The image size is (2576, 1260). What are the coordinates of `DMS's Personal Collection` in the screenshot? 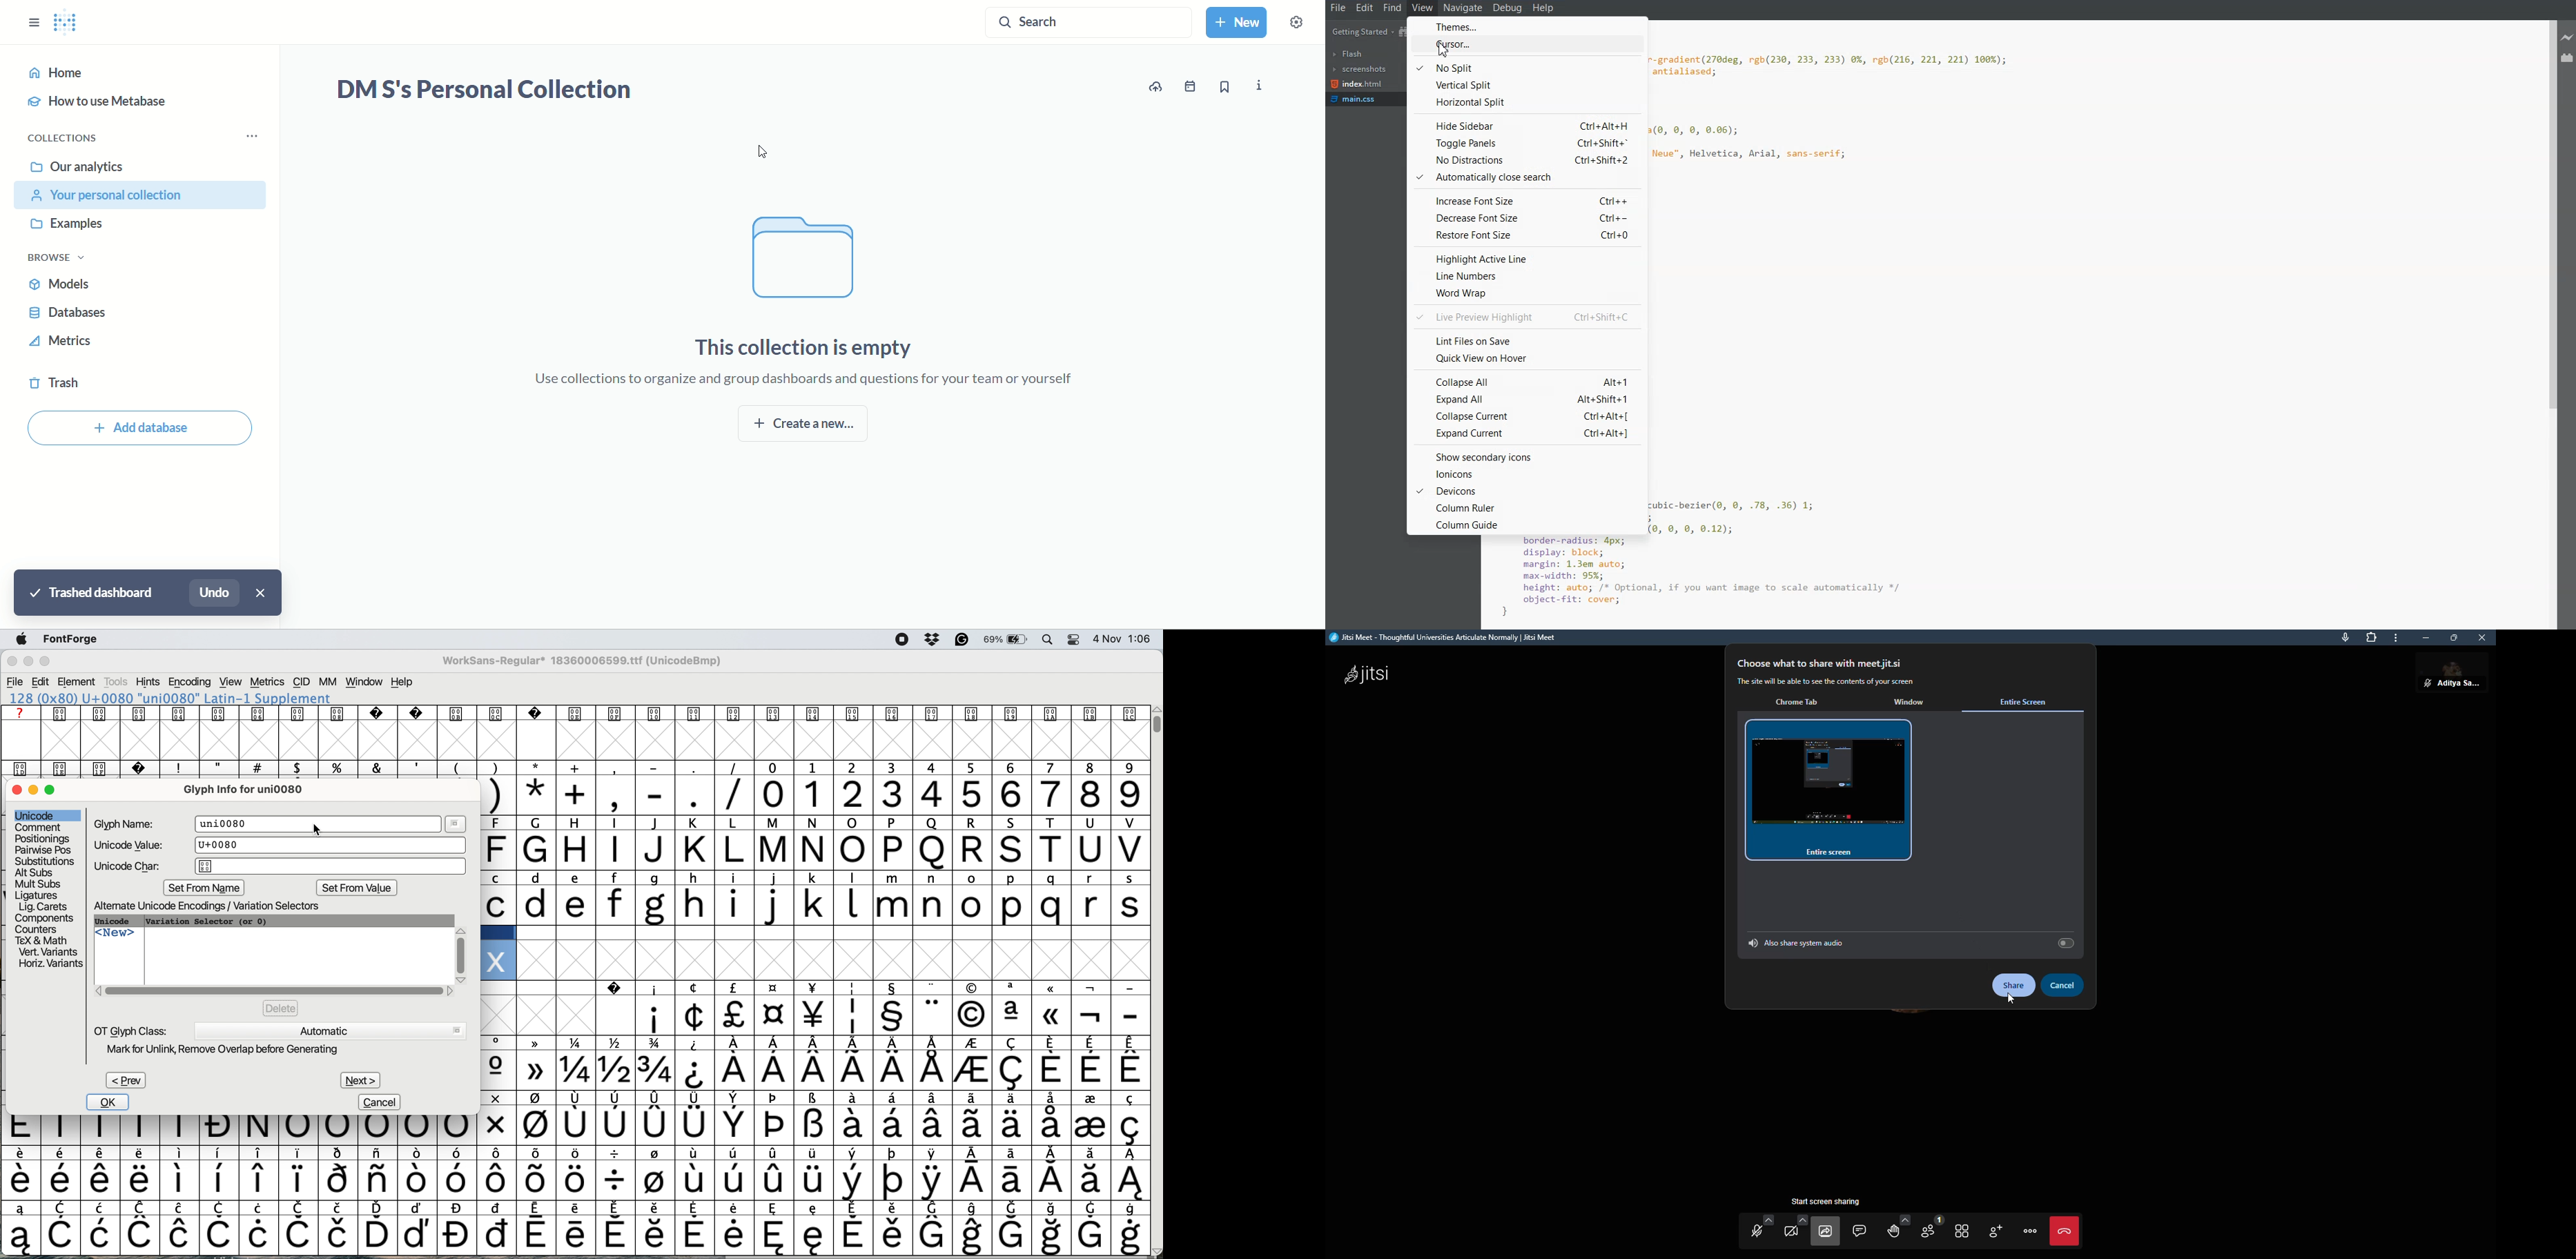 It's located at (483, 91).